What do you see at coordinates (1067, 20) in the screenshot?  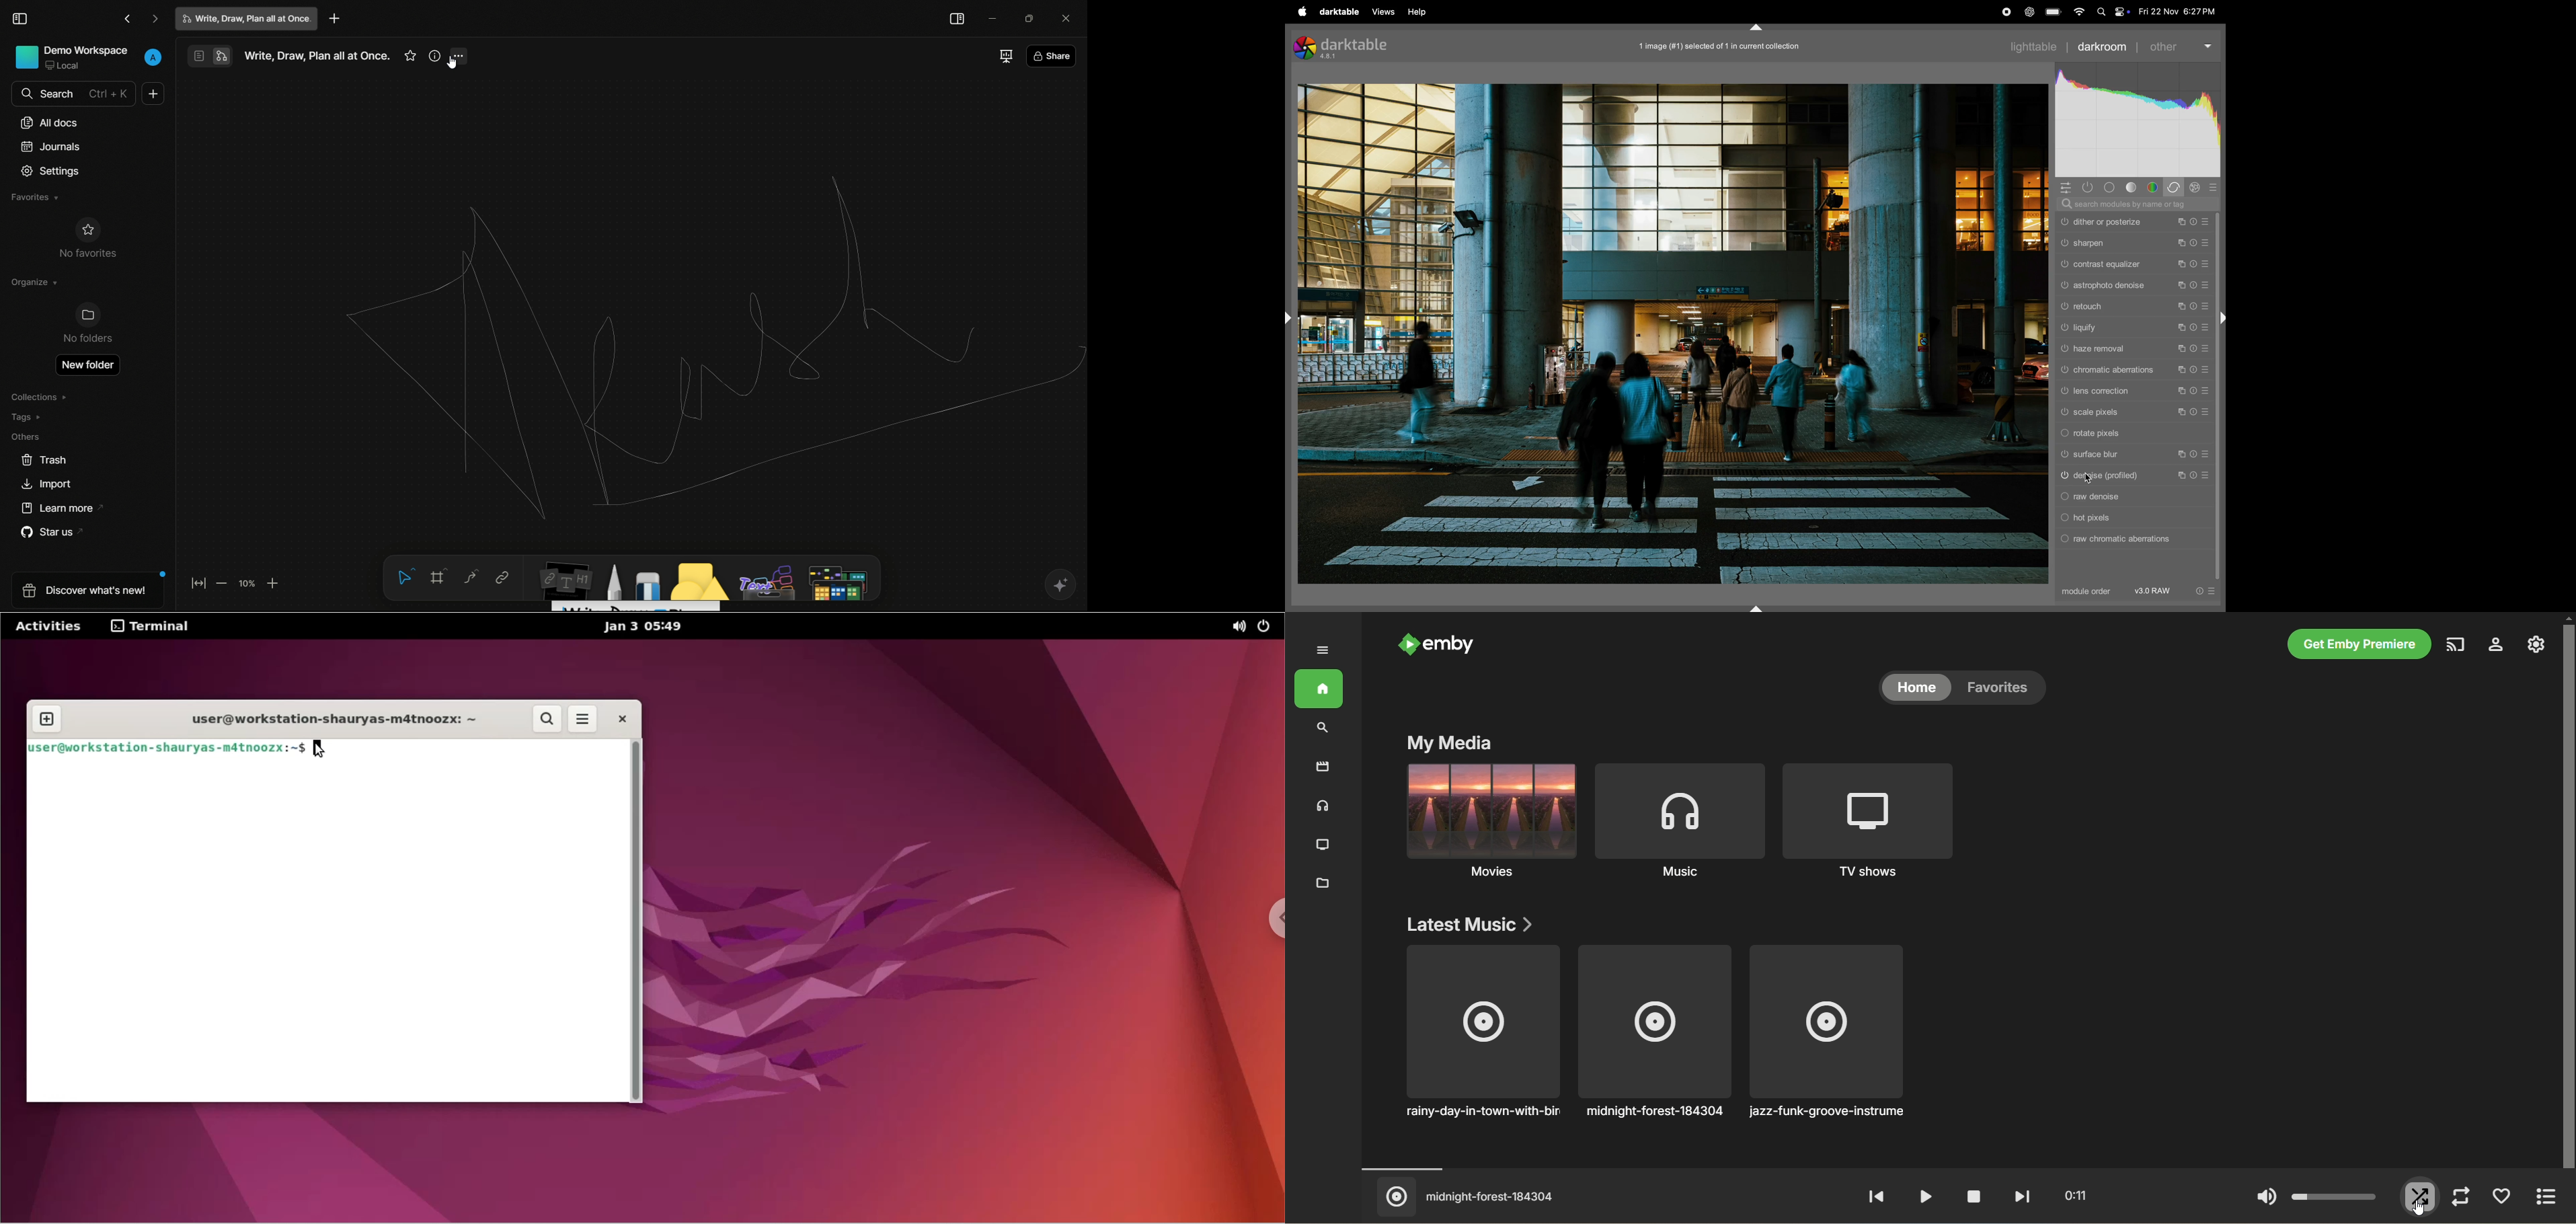 I see `close app` at bounding box center [1067, 20].